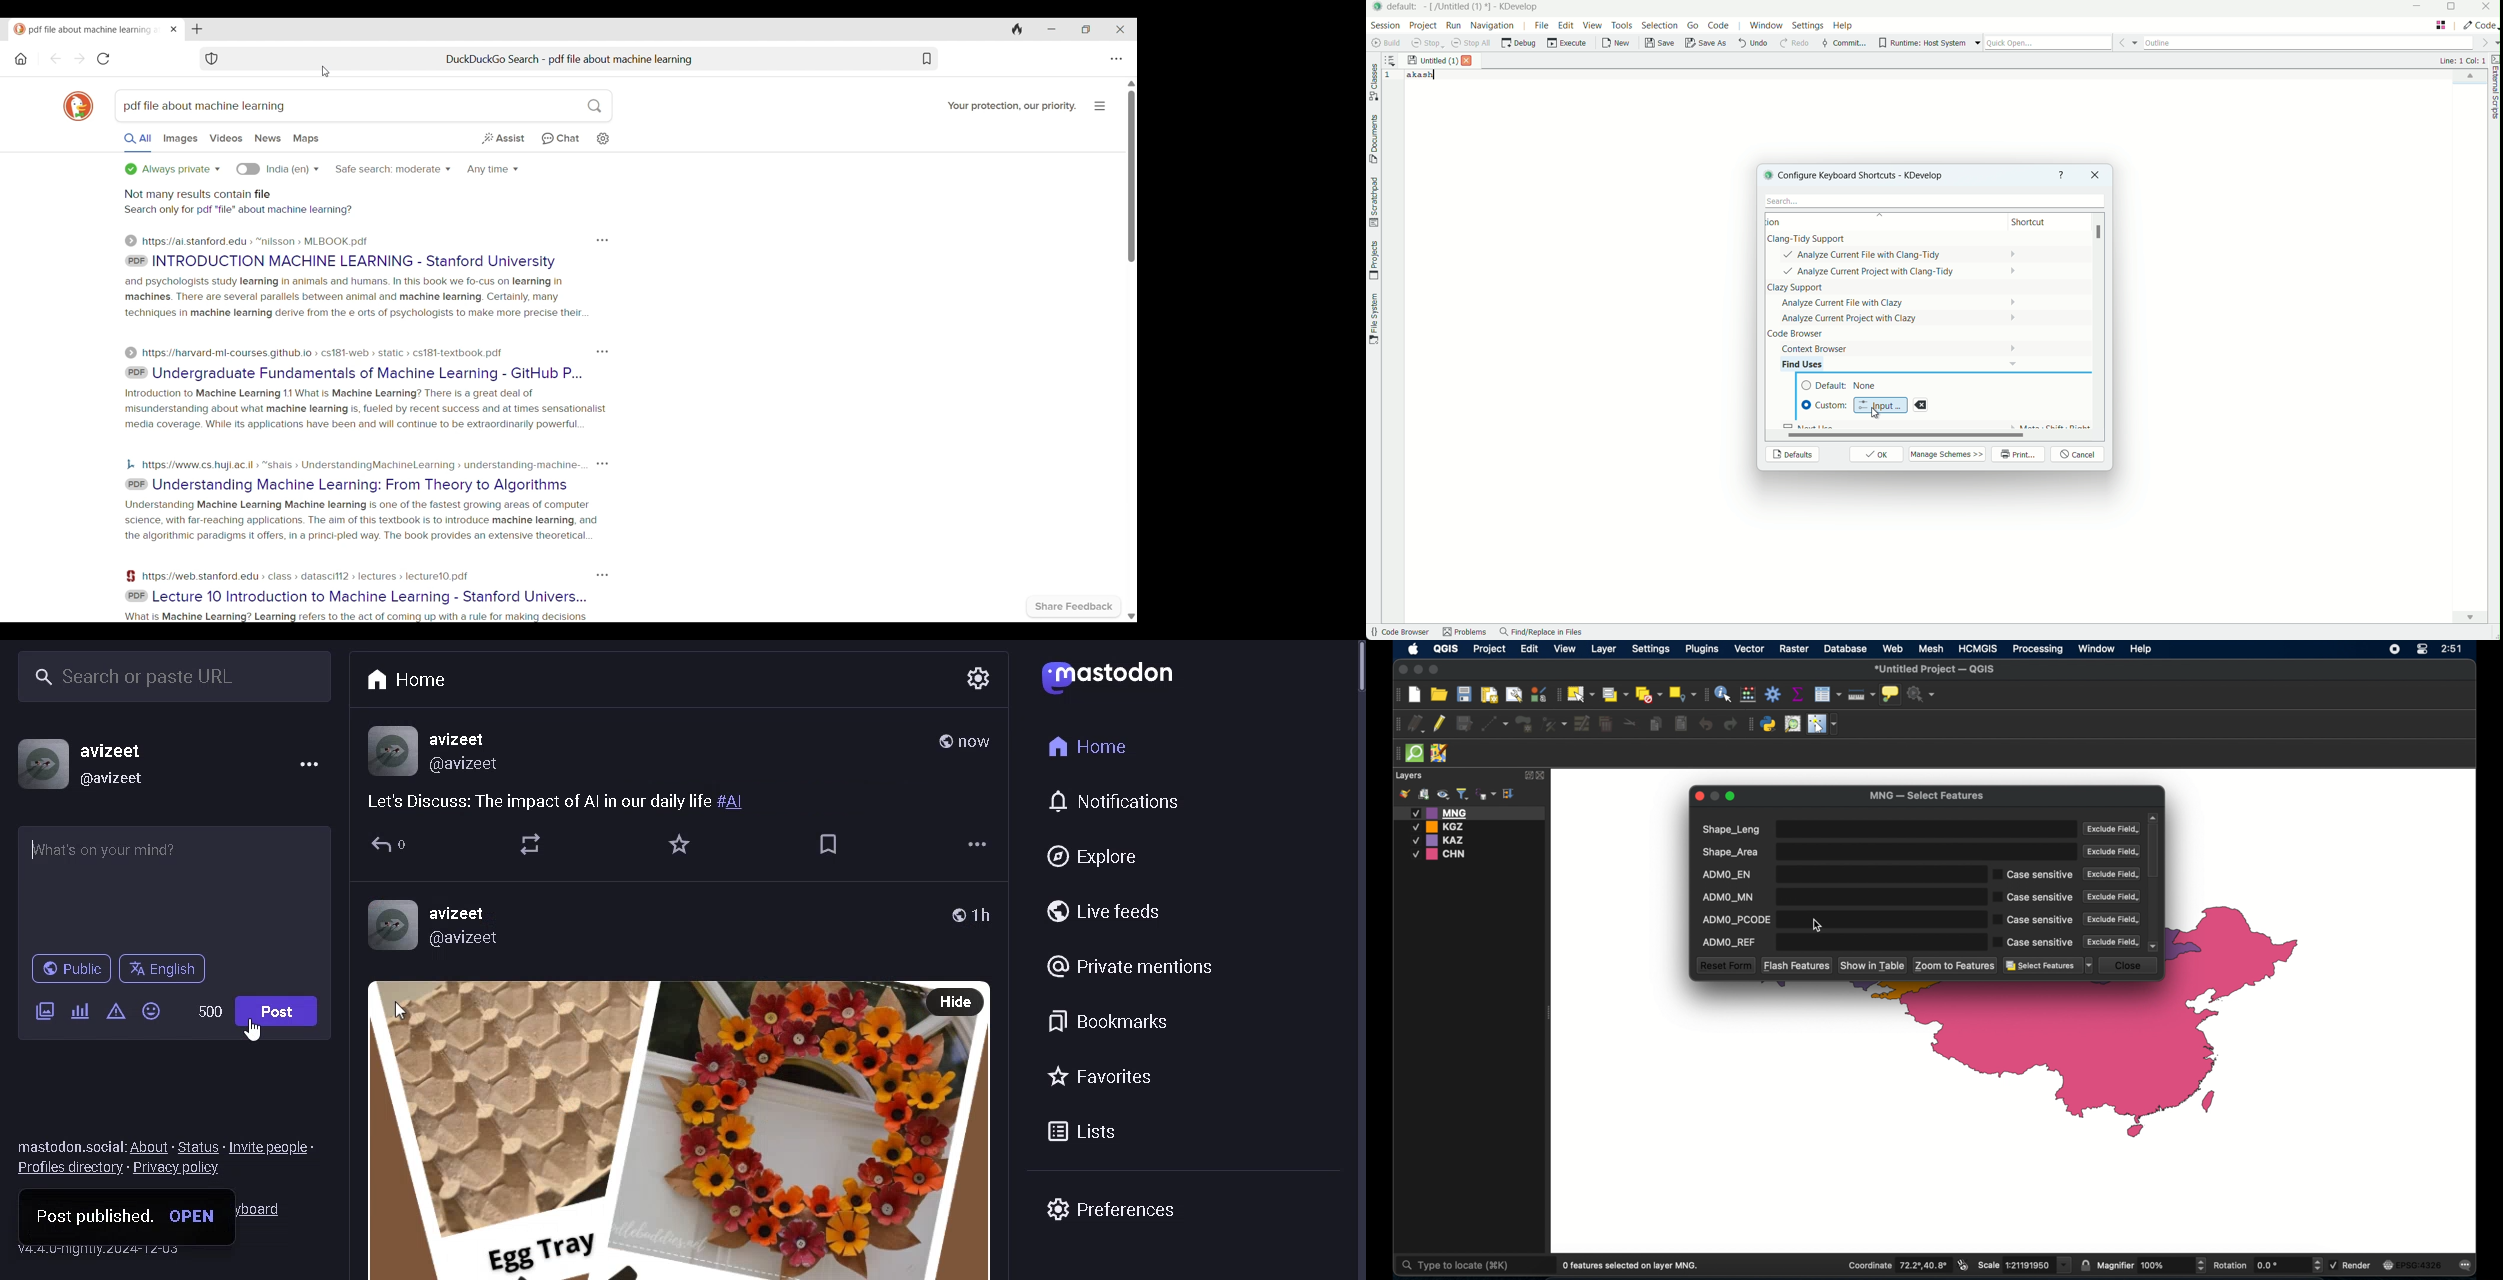 This screenshot has width=2520, height=1288. What do you see at coordinates (1700, 796) in the screenshot?
I see `close` at bounding box center [1700, 796].